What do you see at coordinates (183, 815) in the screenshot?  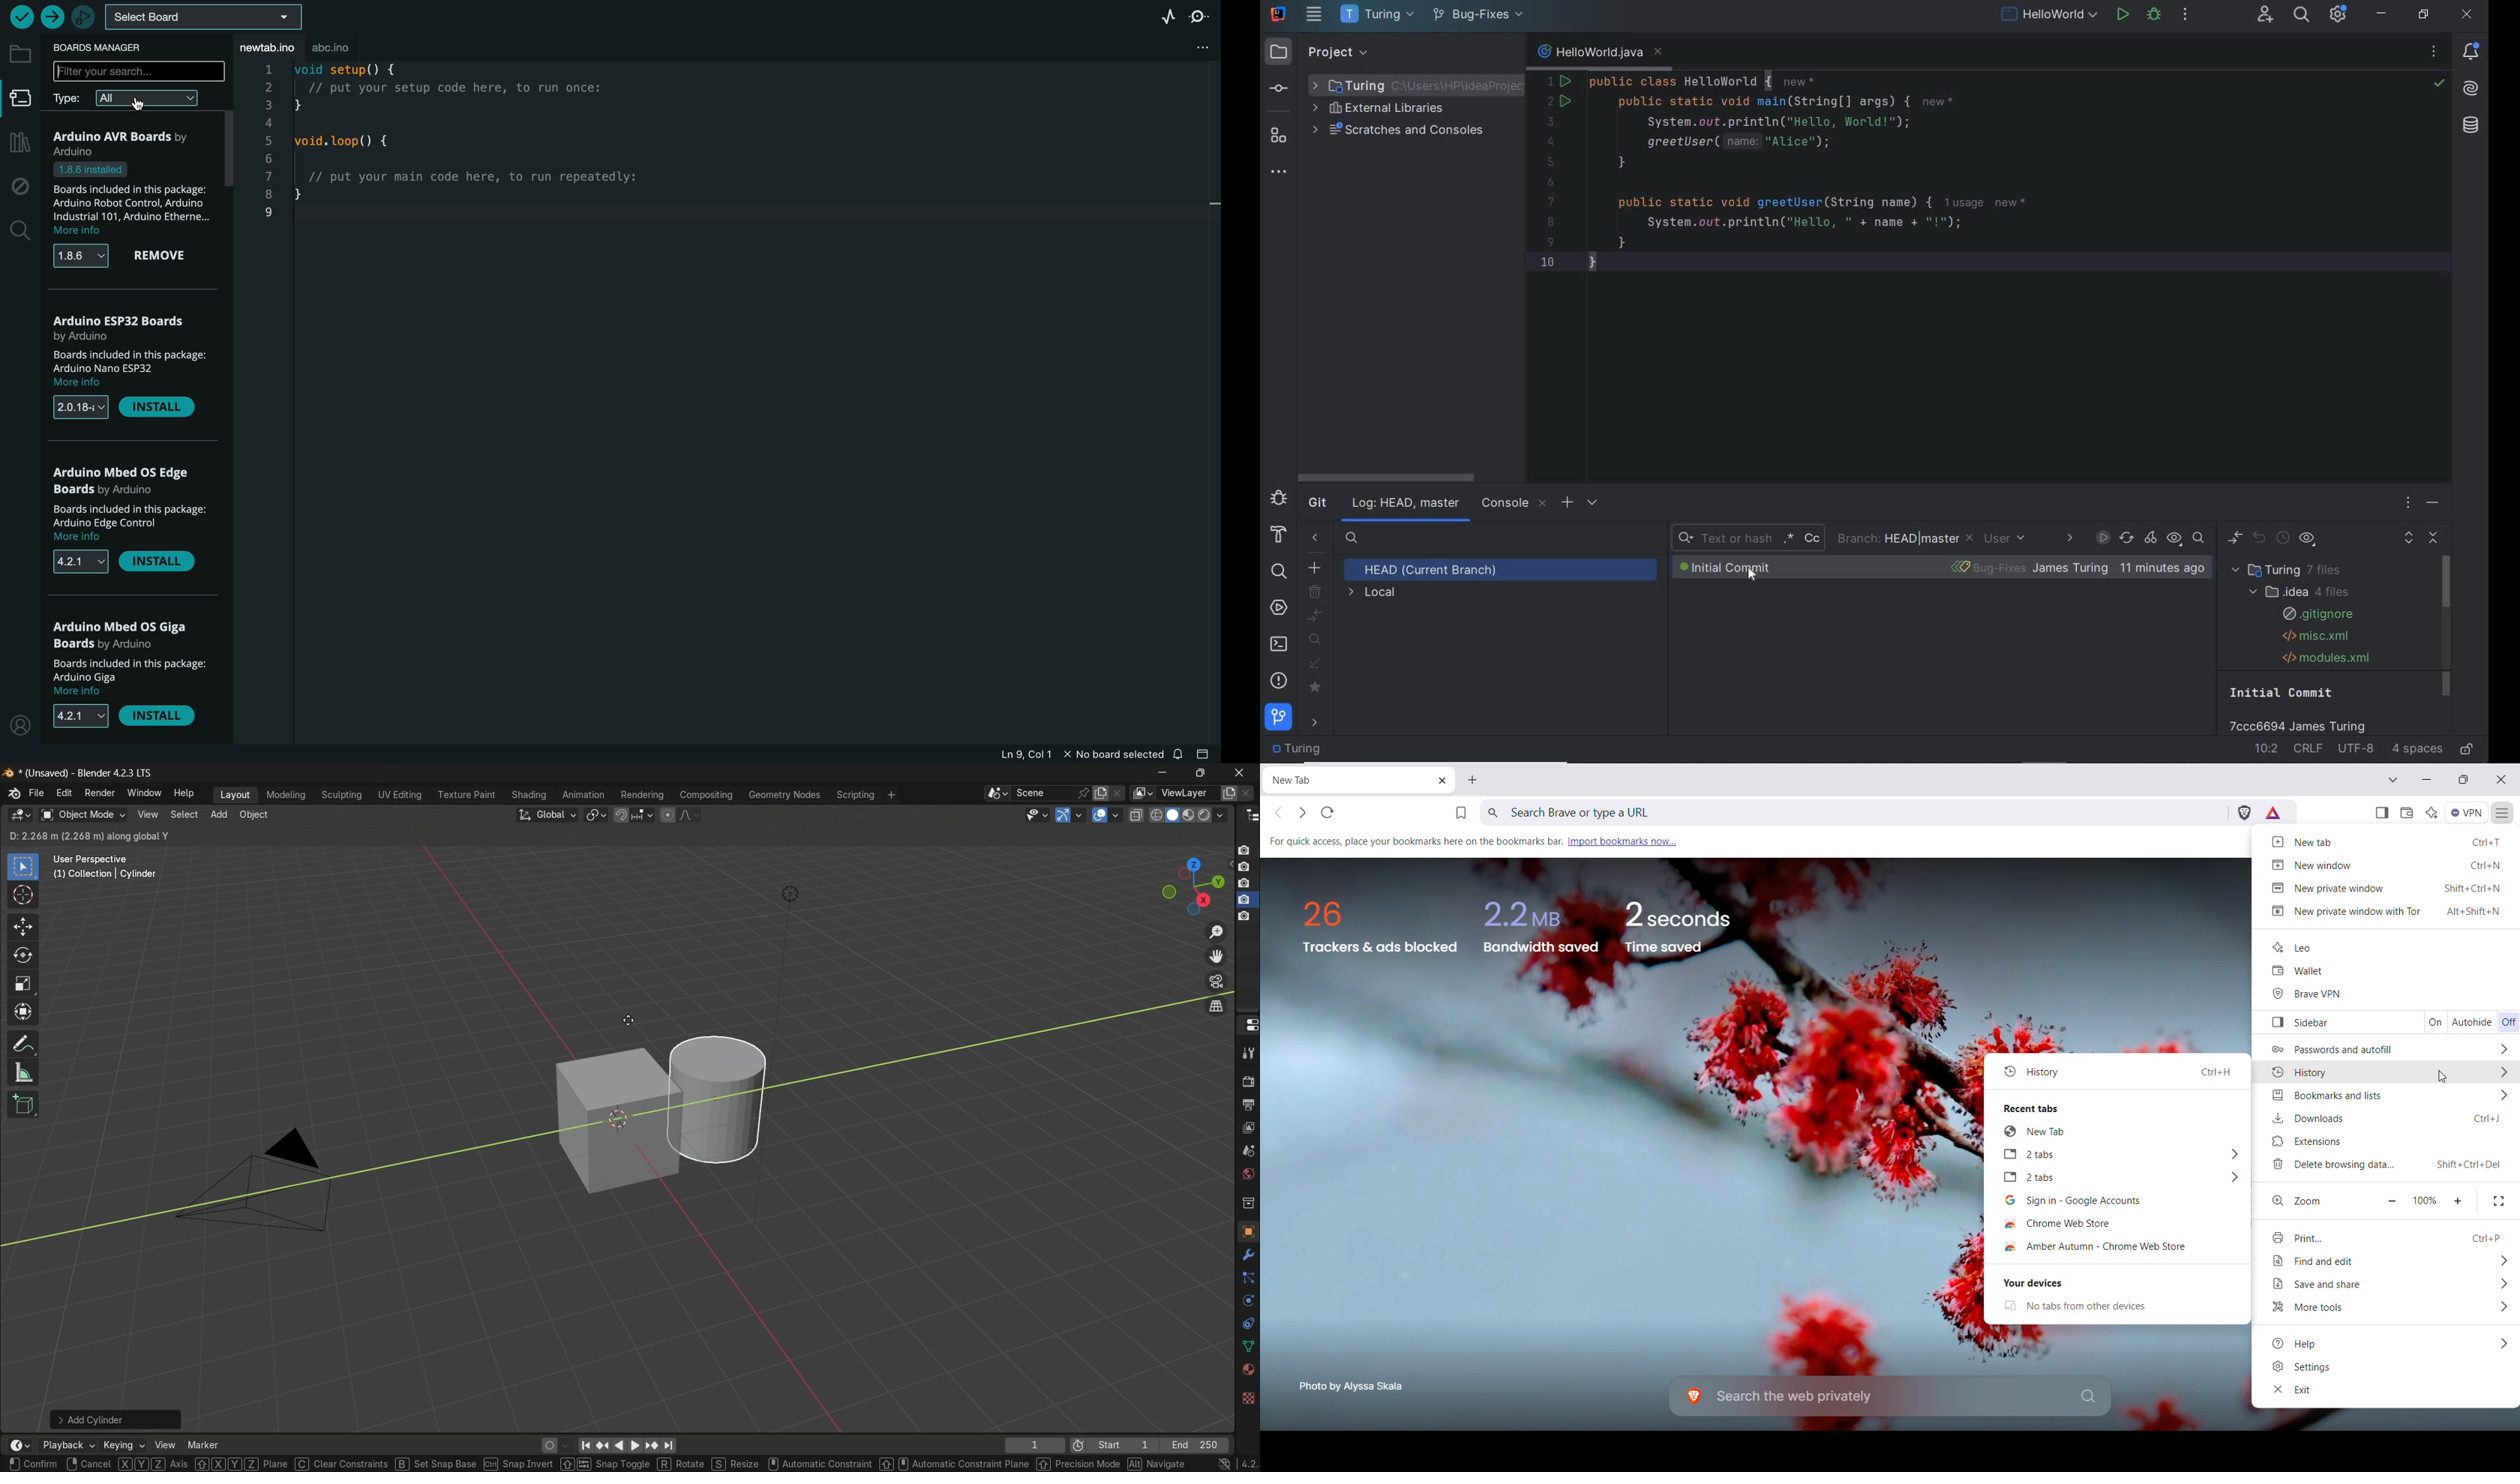 I see `select` at bounding box center [183, 815].